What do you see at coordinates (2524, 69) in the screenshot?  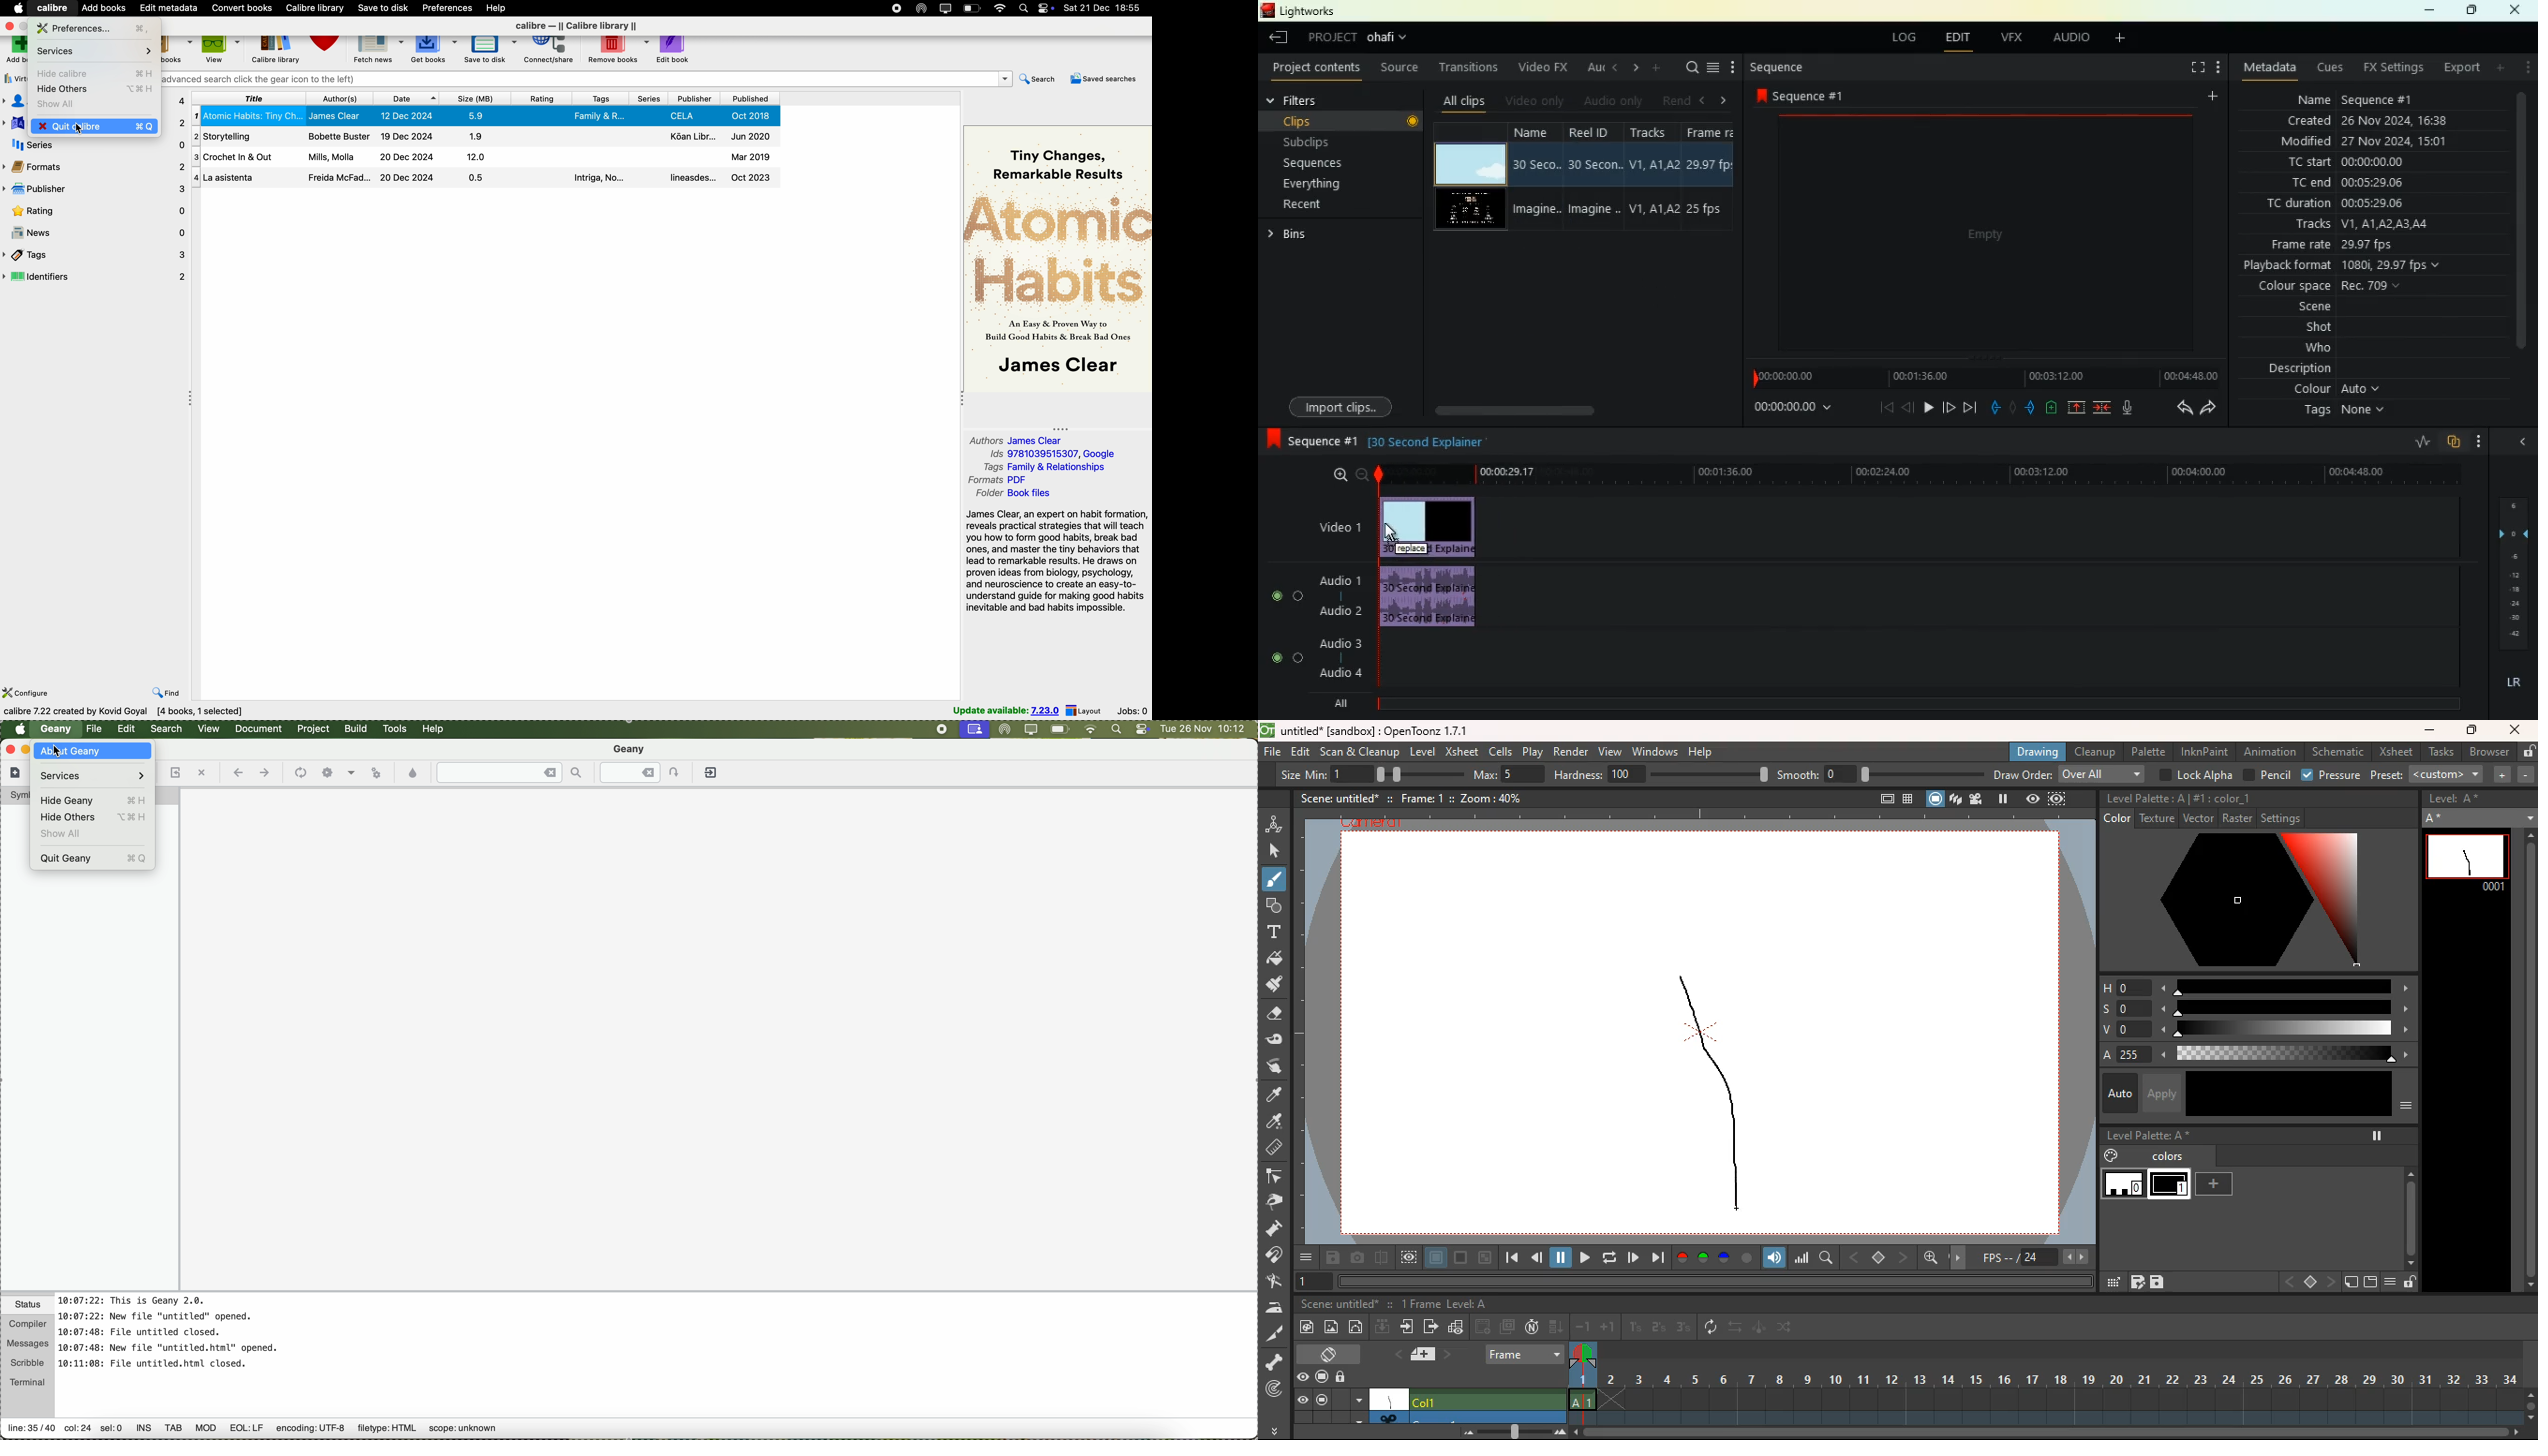 I see `more` at bounding box center [2524, 69].